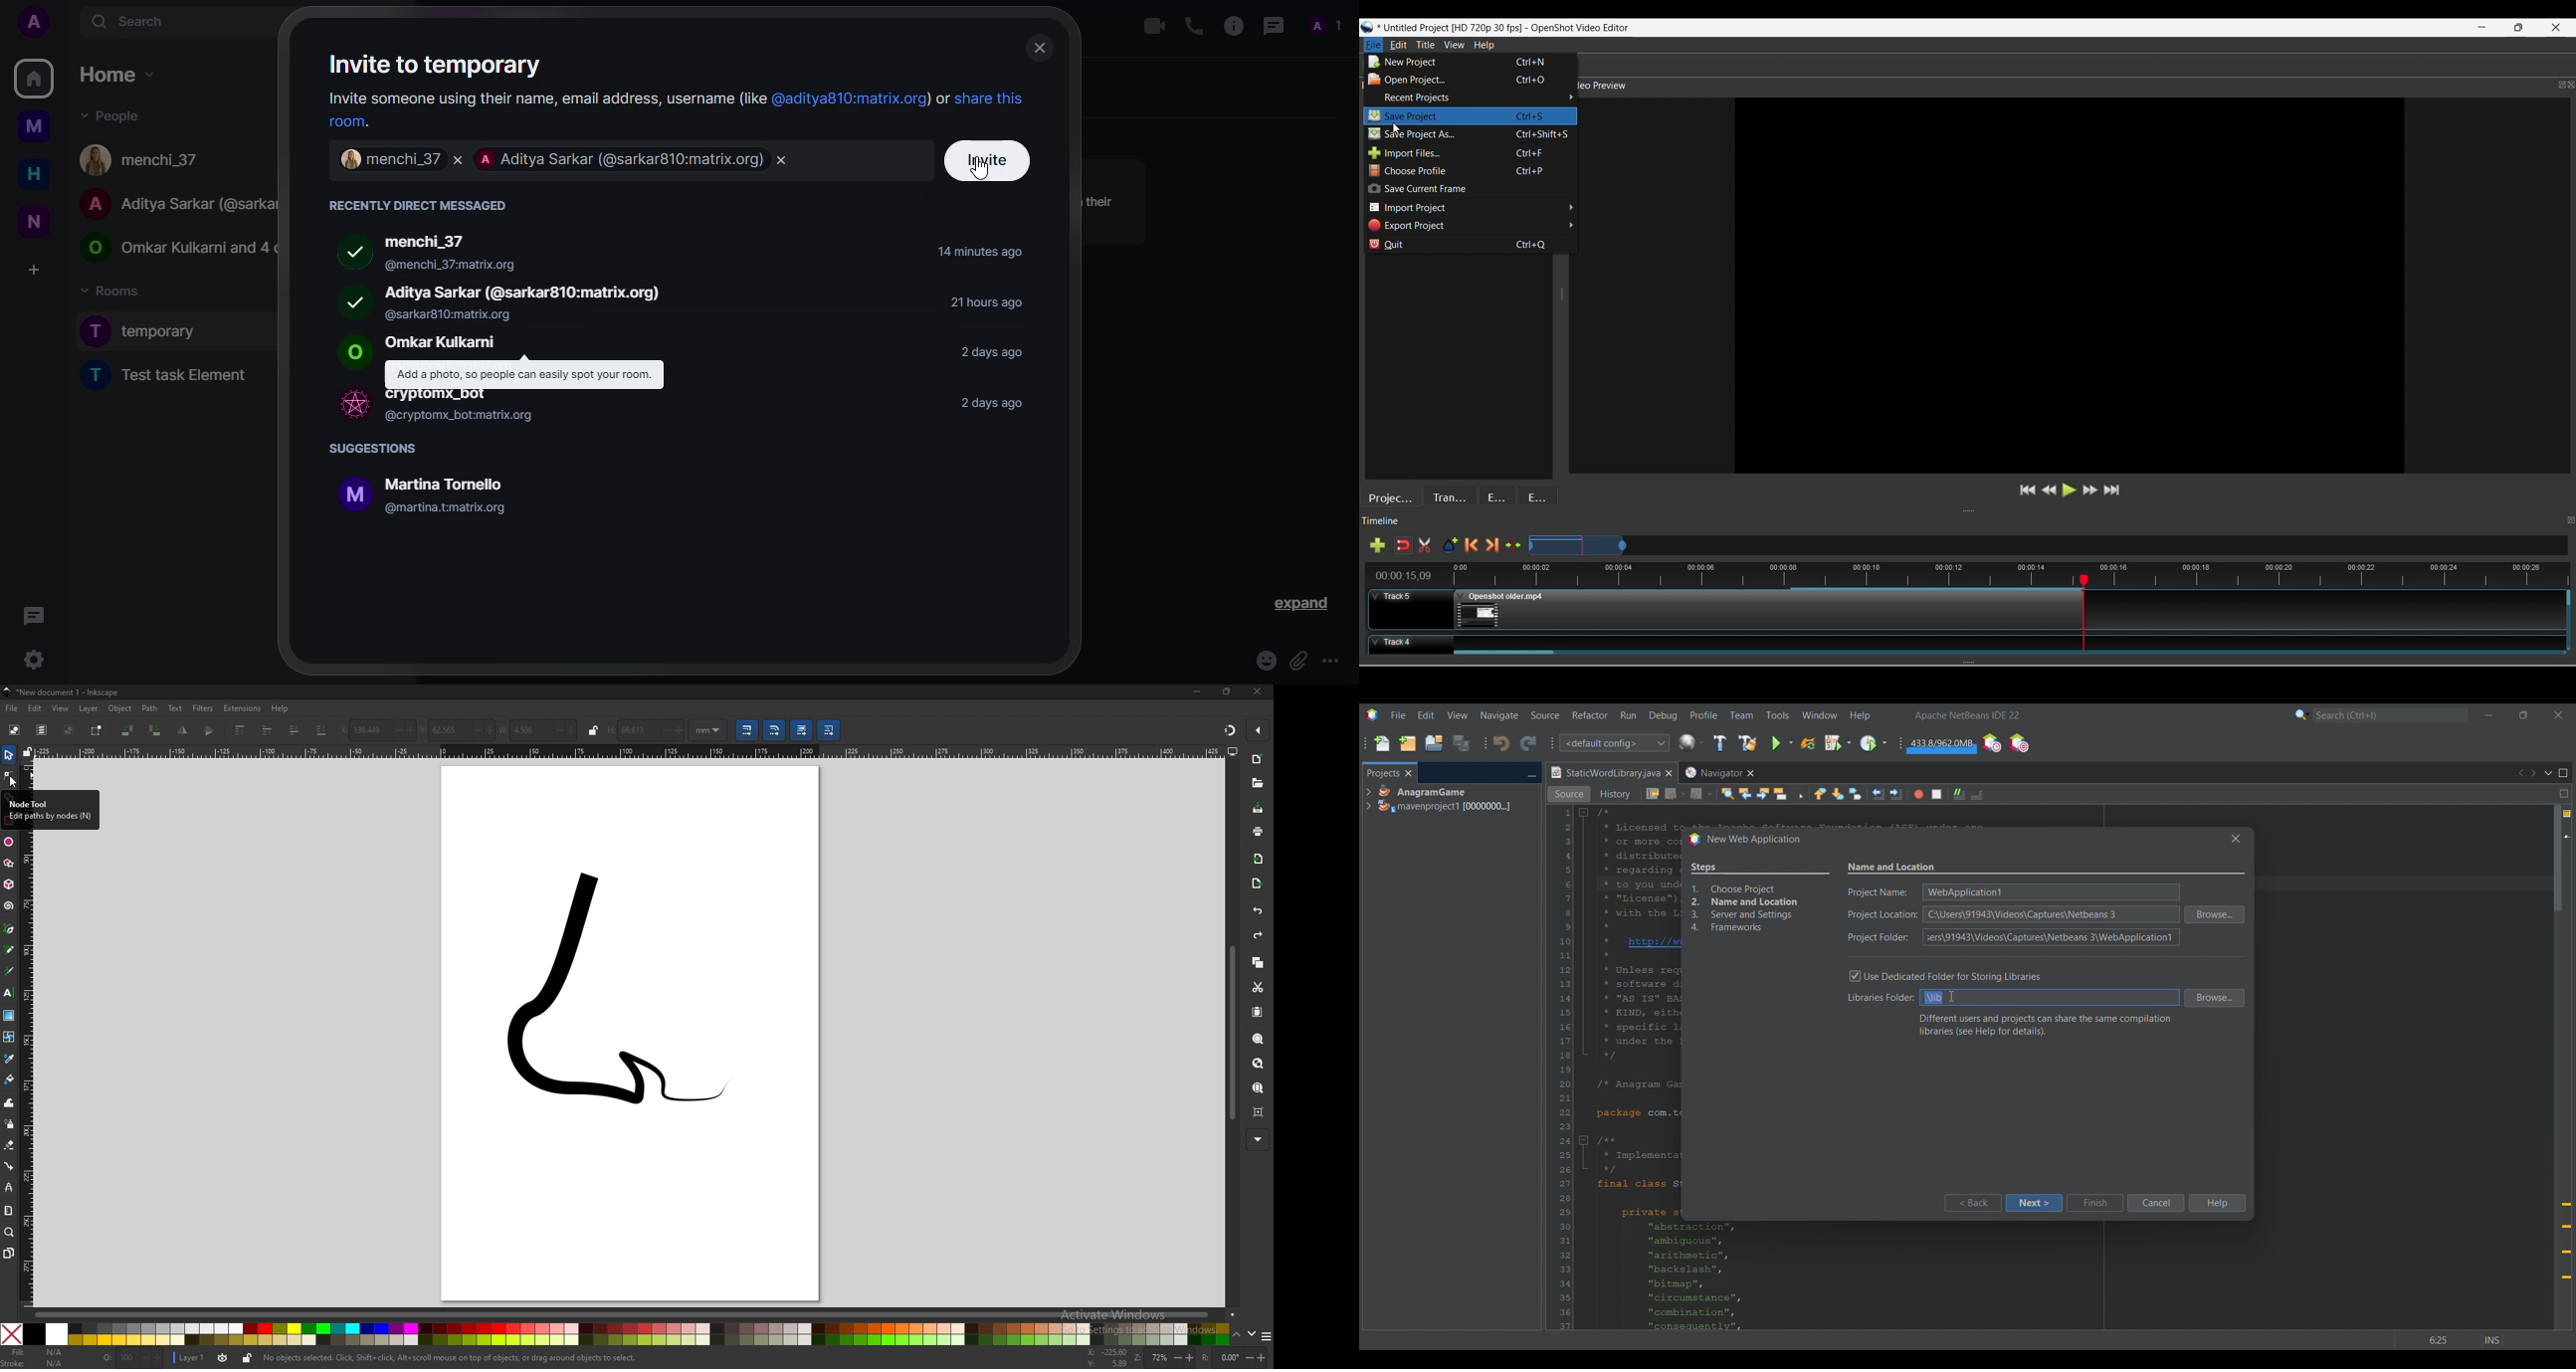 Image resolution: width=2576 pixels, height=1372 pixels. Describe the element at coordinates (2567, 814) in the screenshot. I see `4 warnings` at that location.